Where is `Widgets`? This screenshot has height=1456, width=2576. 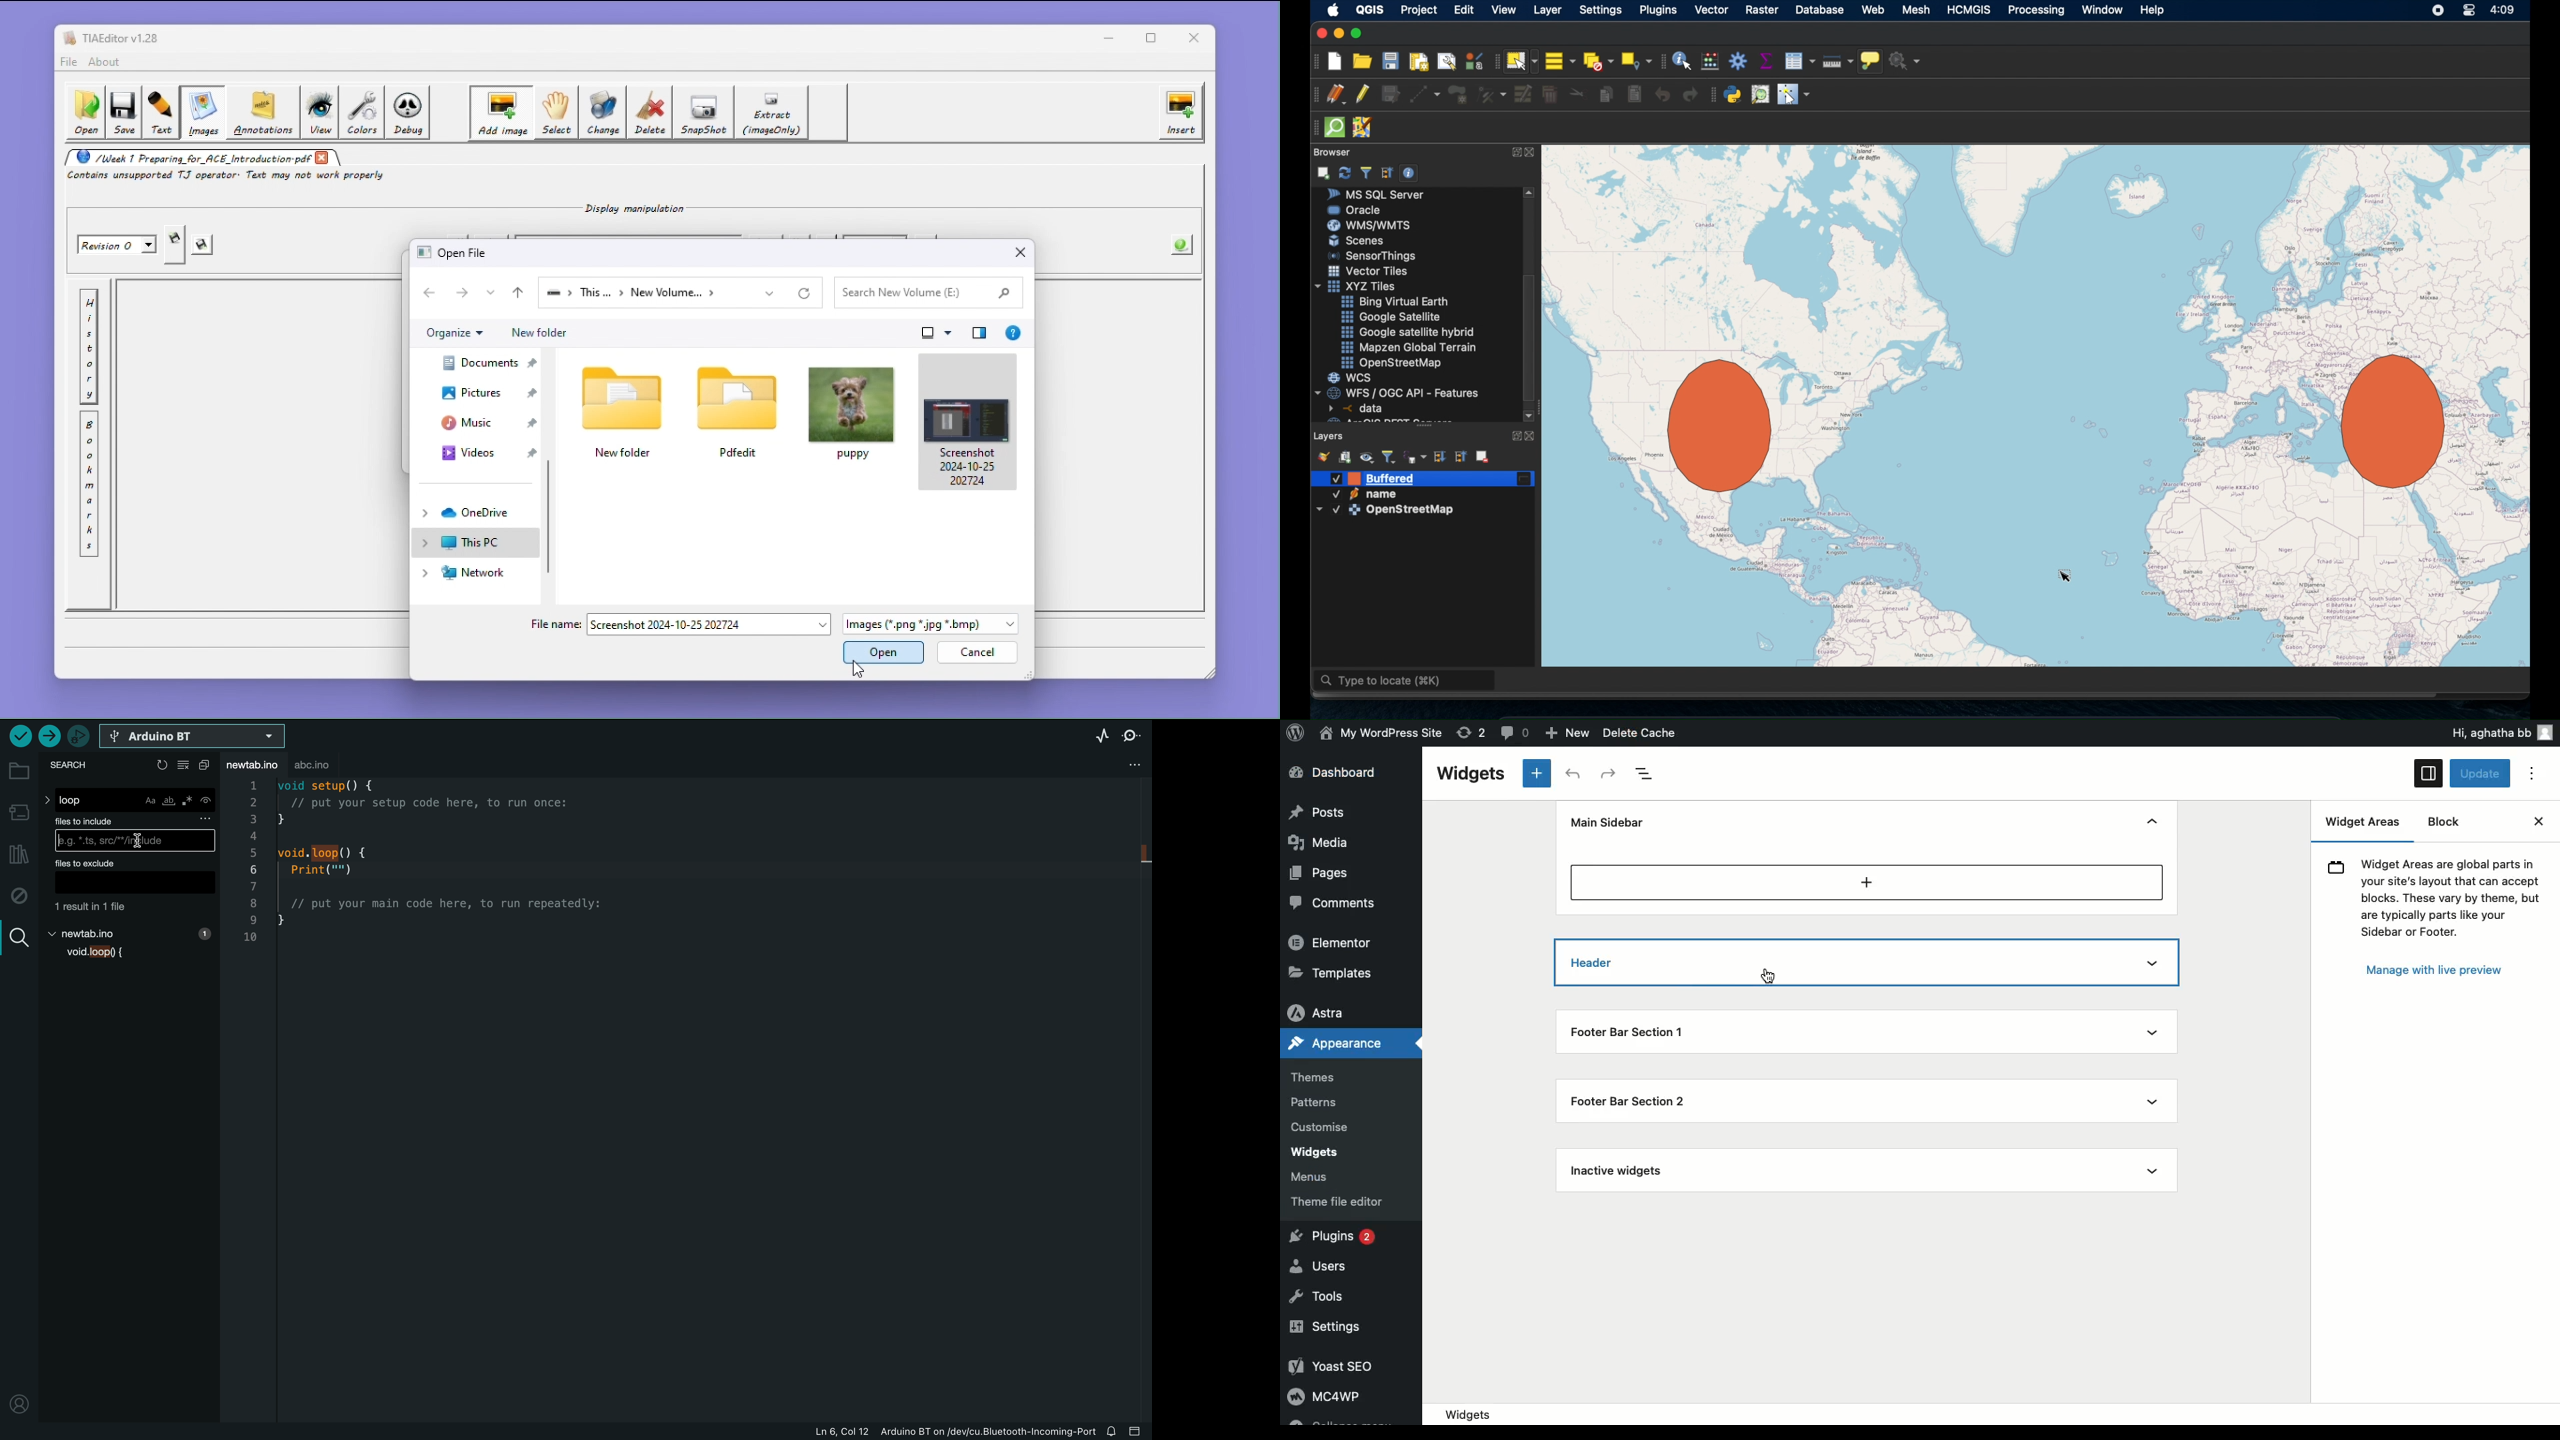
Widgets is located at coordinates (1469, 774).